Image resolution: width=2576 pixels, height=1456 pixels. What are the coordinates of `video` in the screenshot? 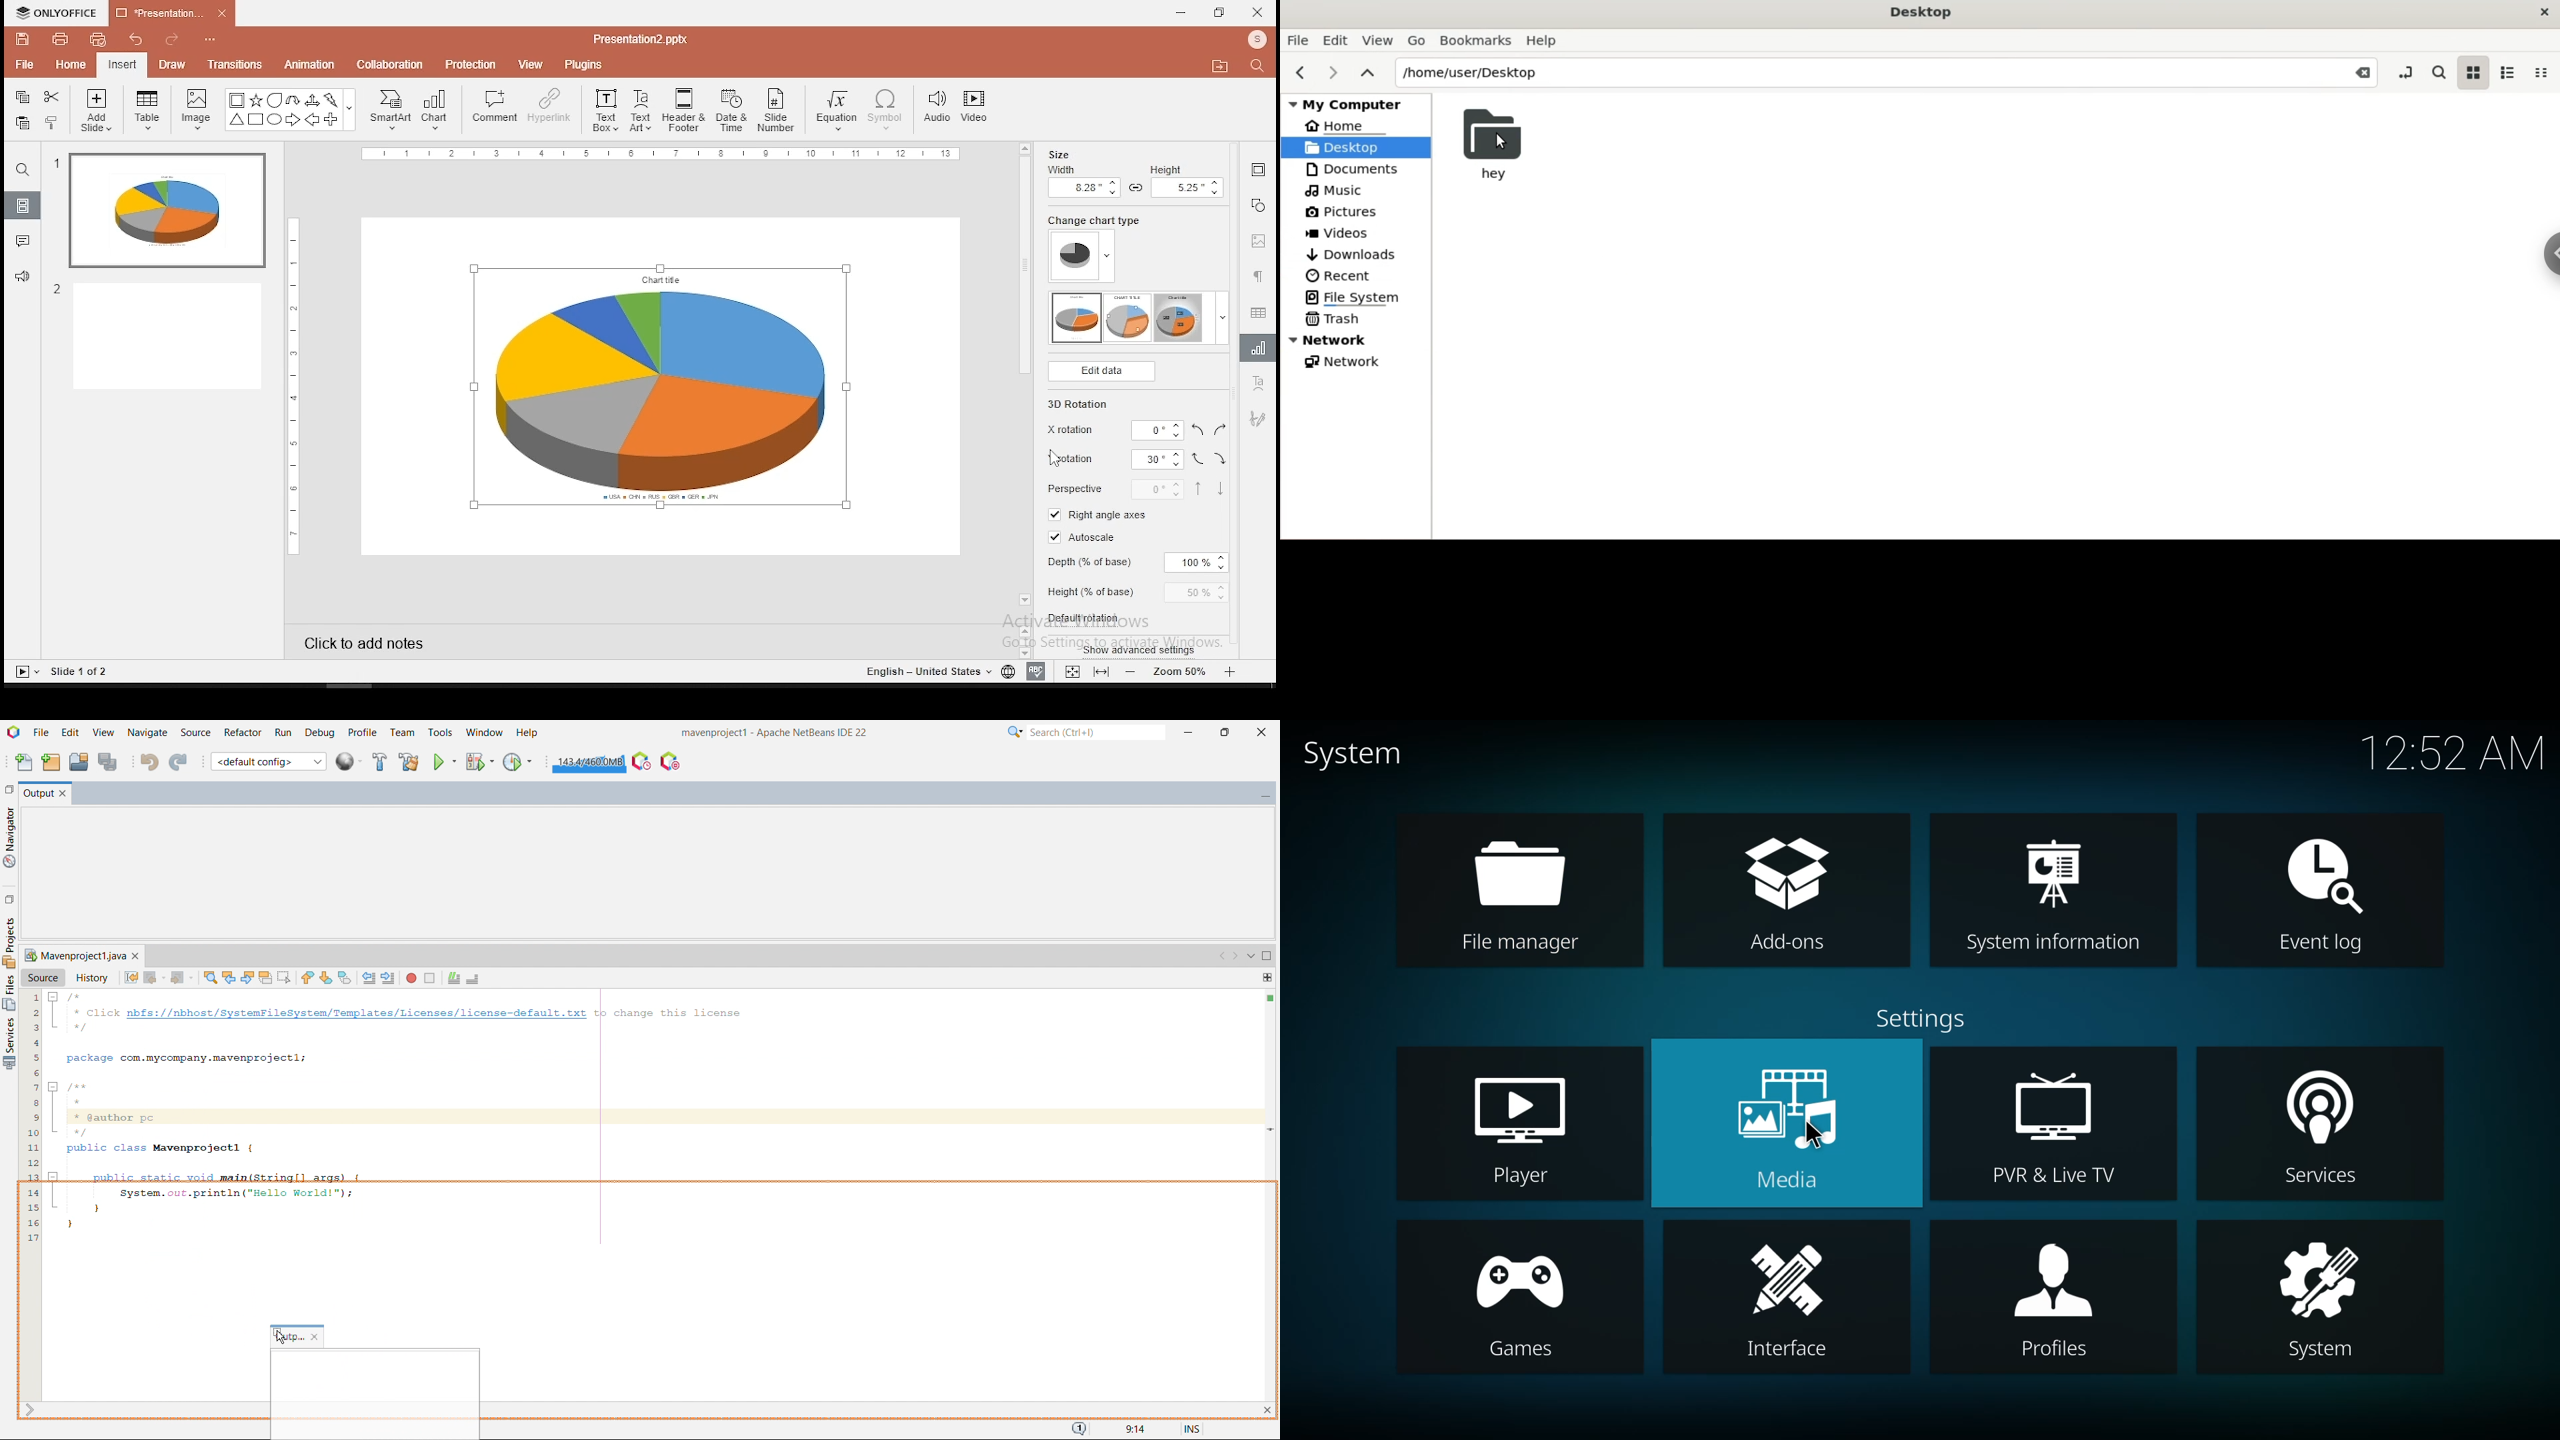 It's located at (977, 108).